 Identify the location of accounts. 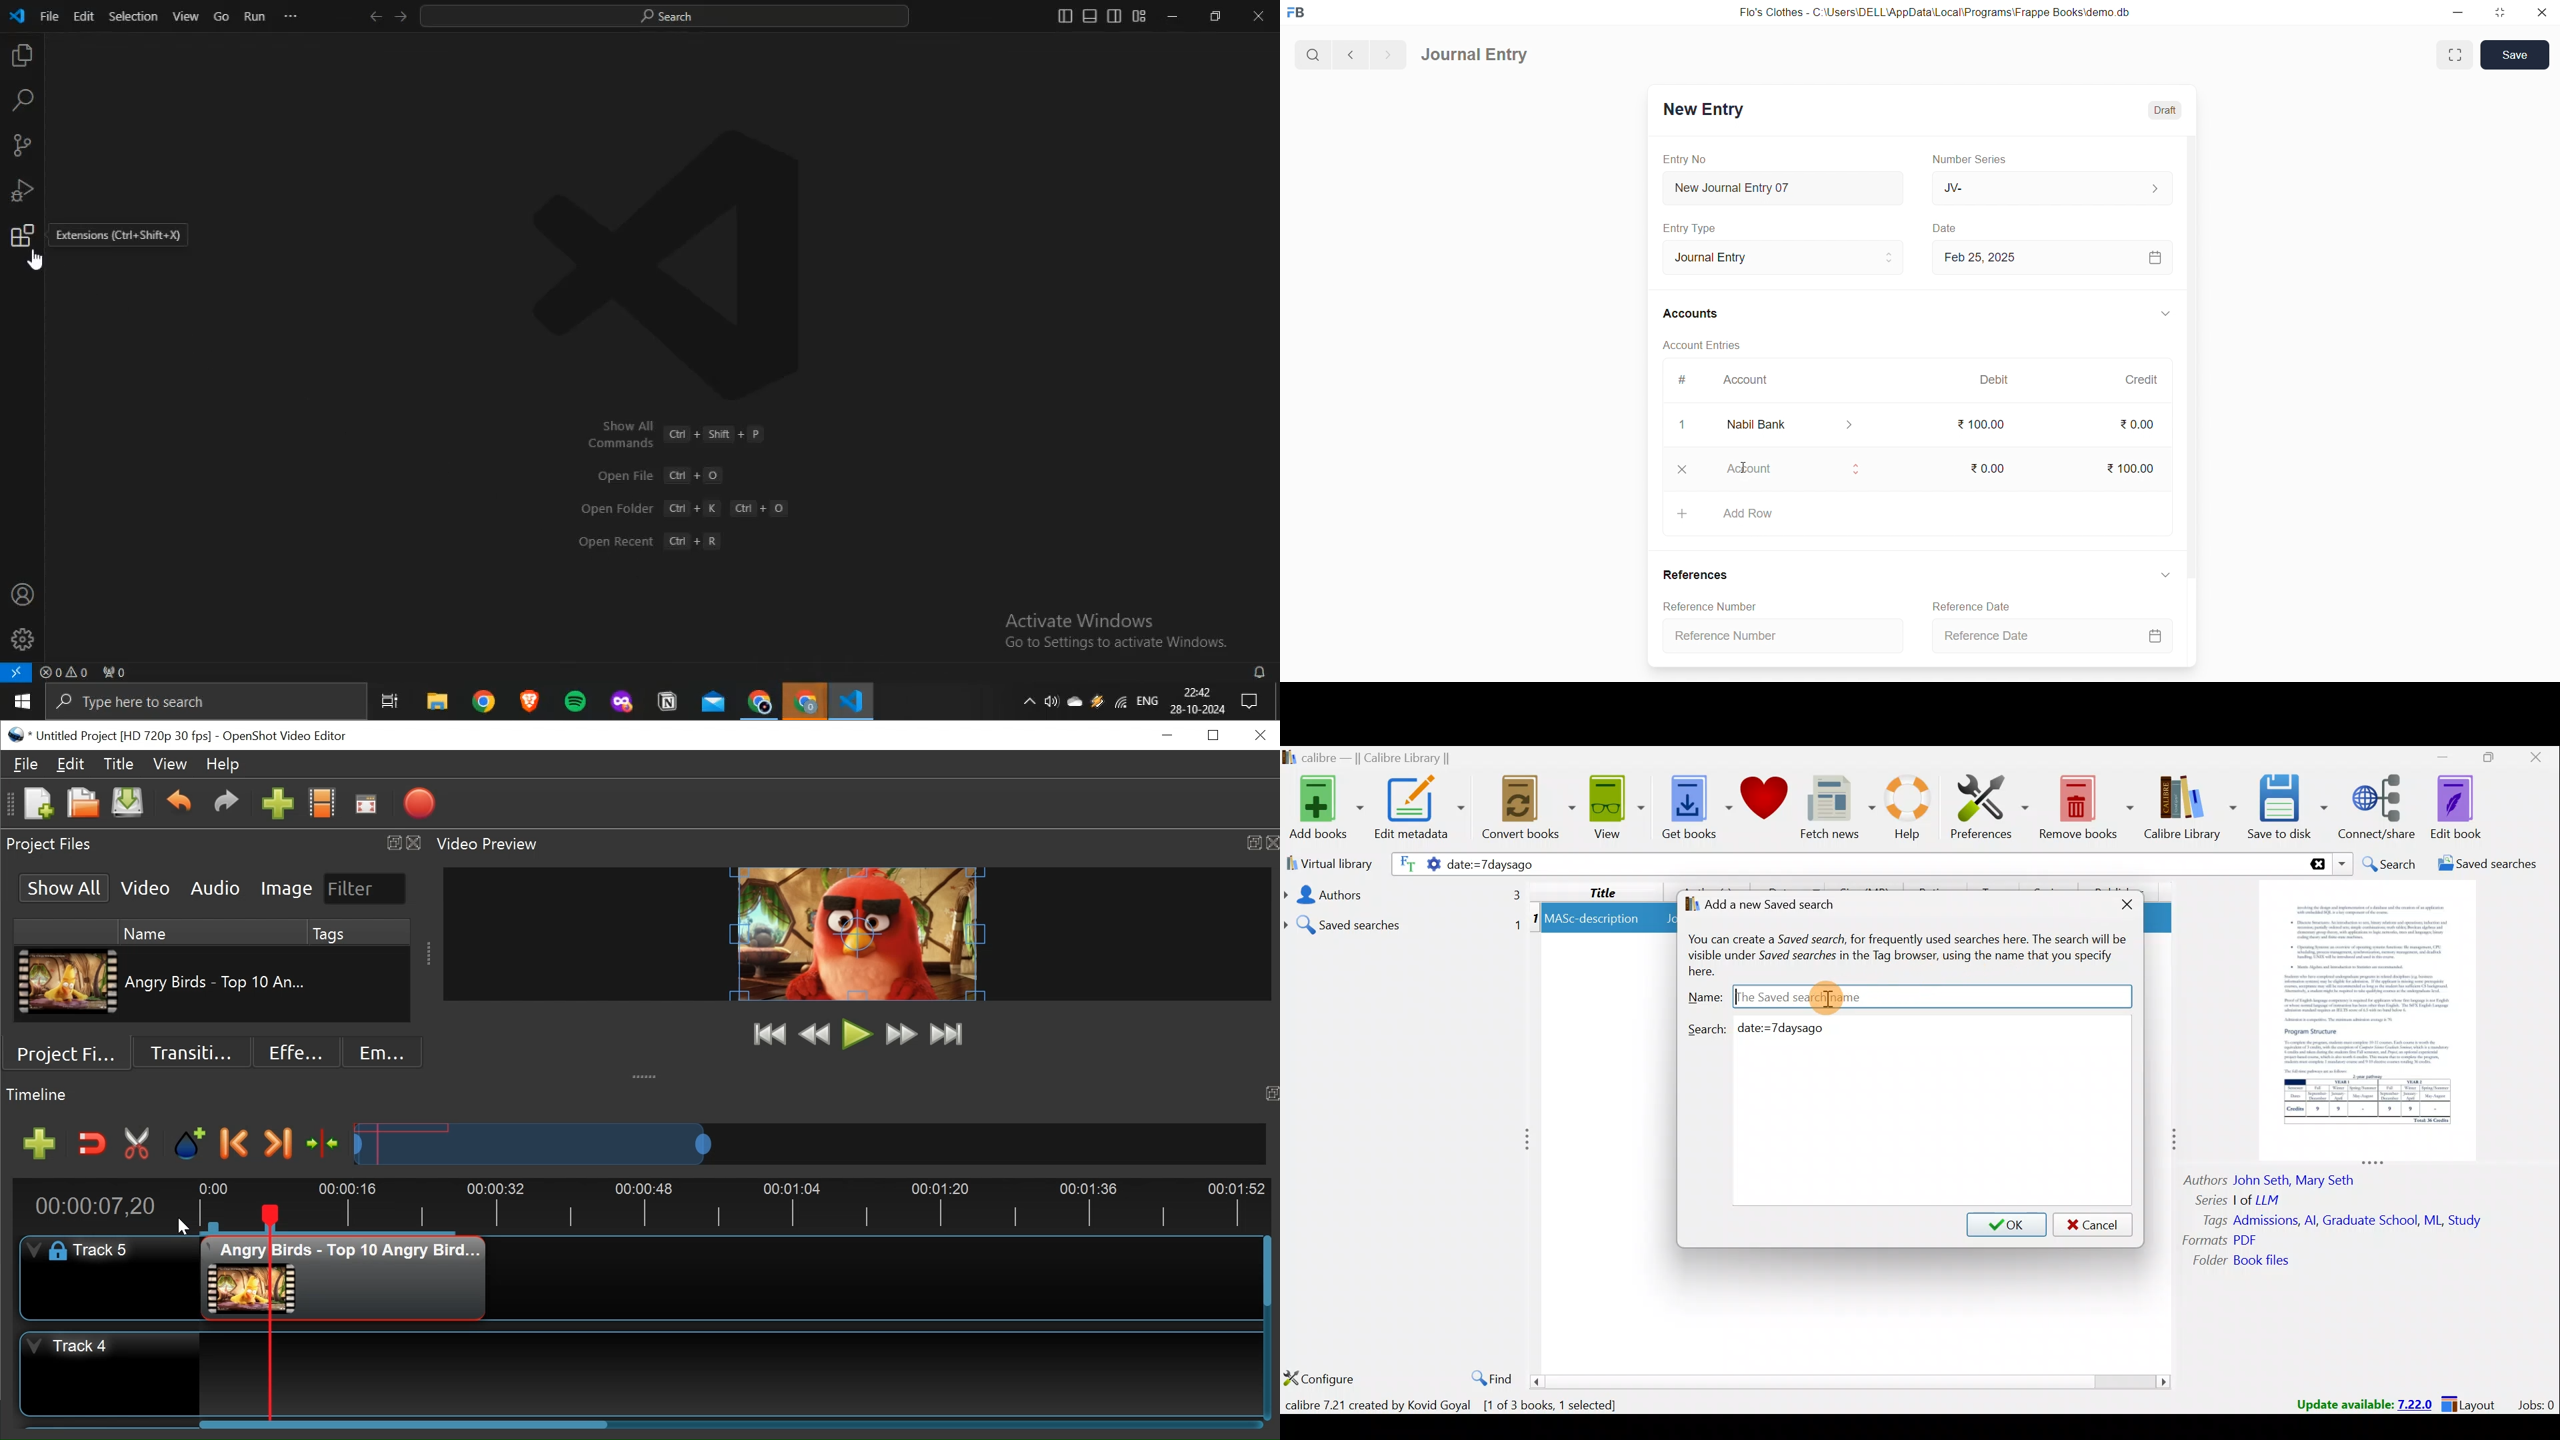
(23, 594).